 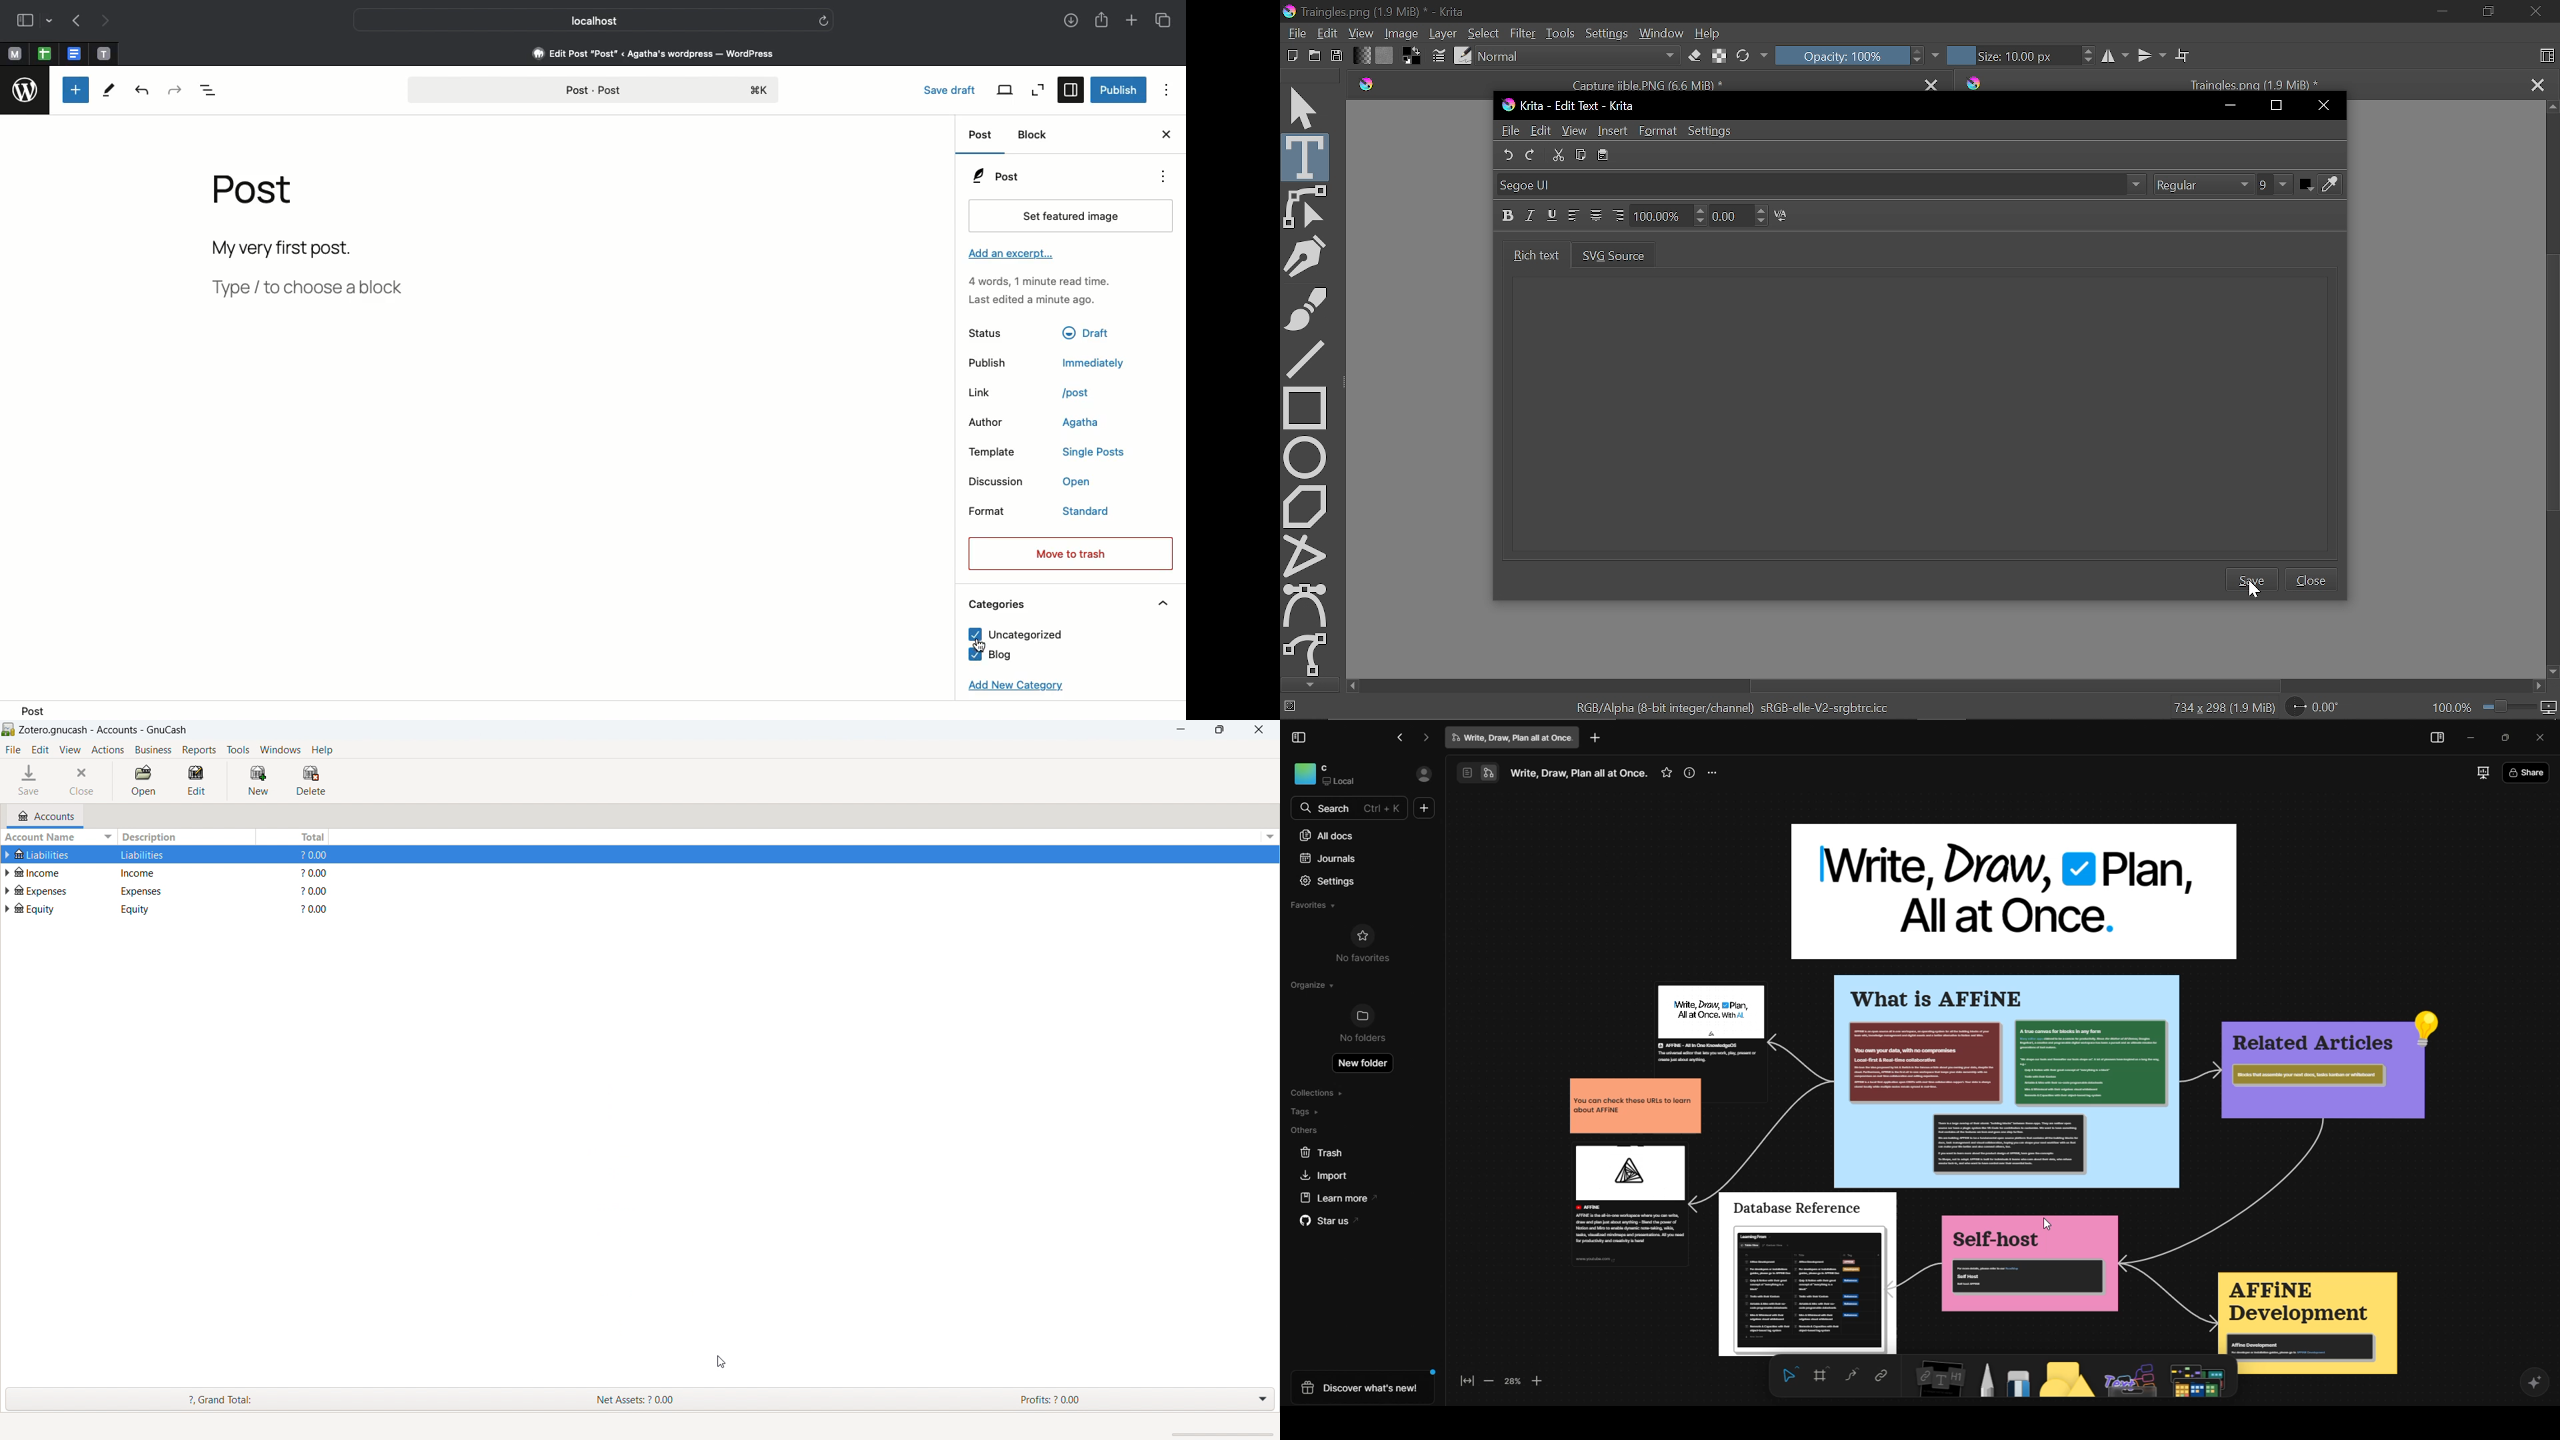 I want to click on Reload original preset, so click(x=1742, y=56).